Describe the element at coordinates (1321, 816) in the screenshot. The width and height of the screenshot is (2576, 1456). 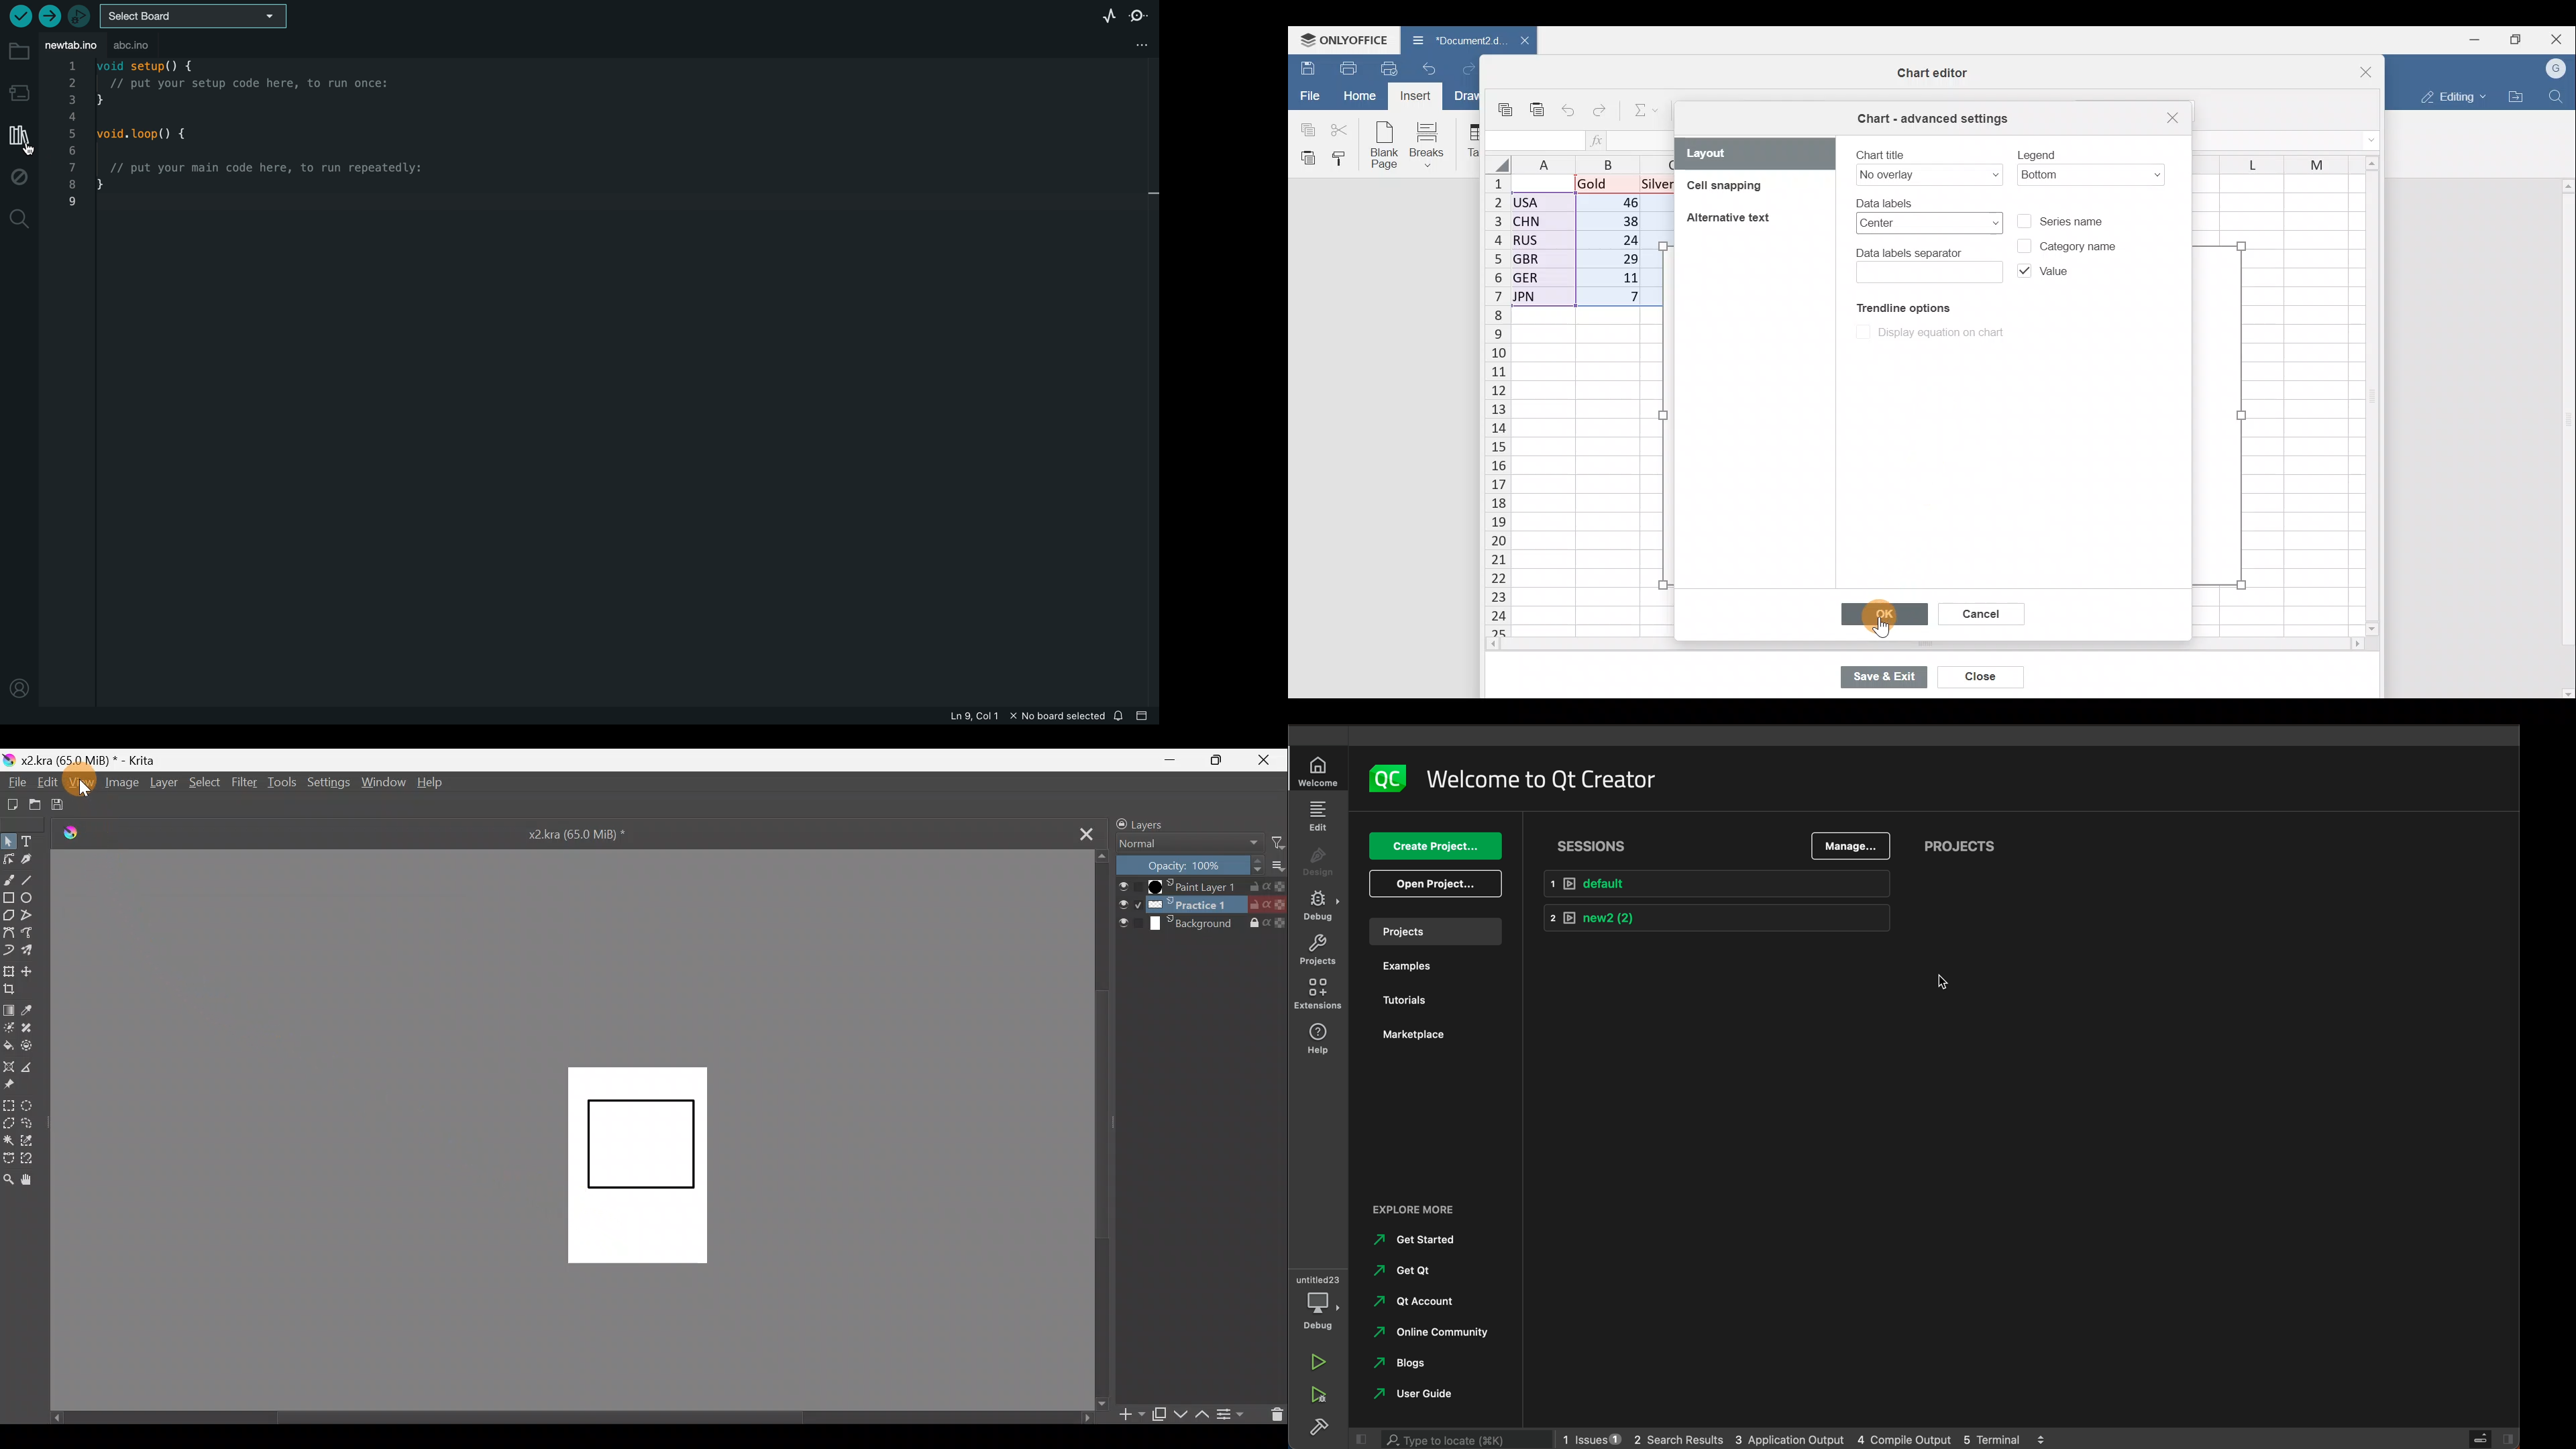
I see `edit` at that location.